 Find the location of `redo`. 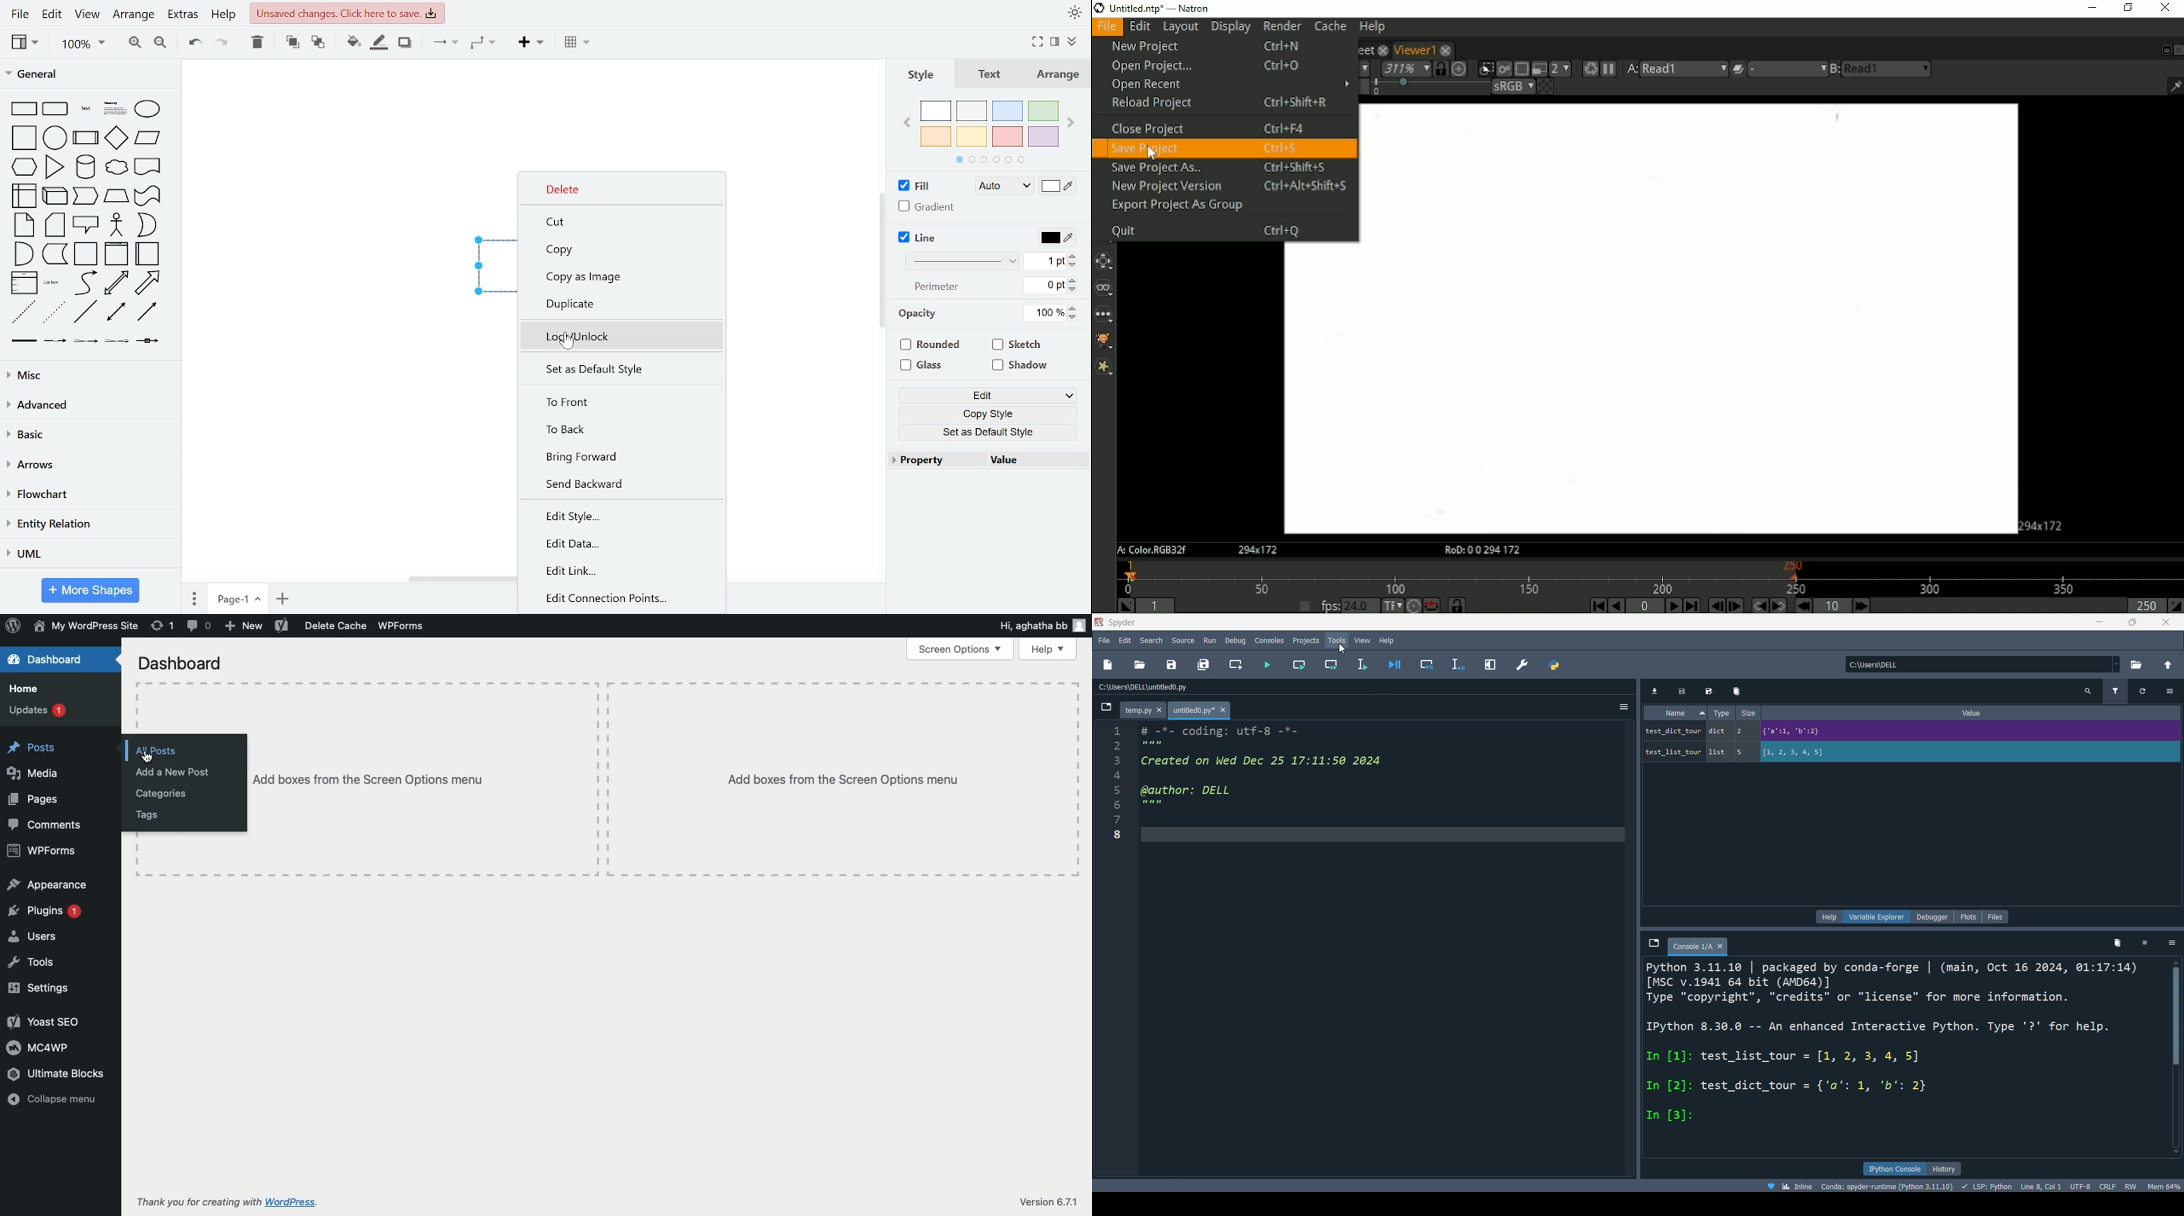

redo is located at coordinates (223, 43).